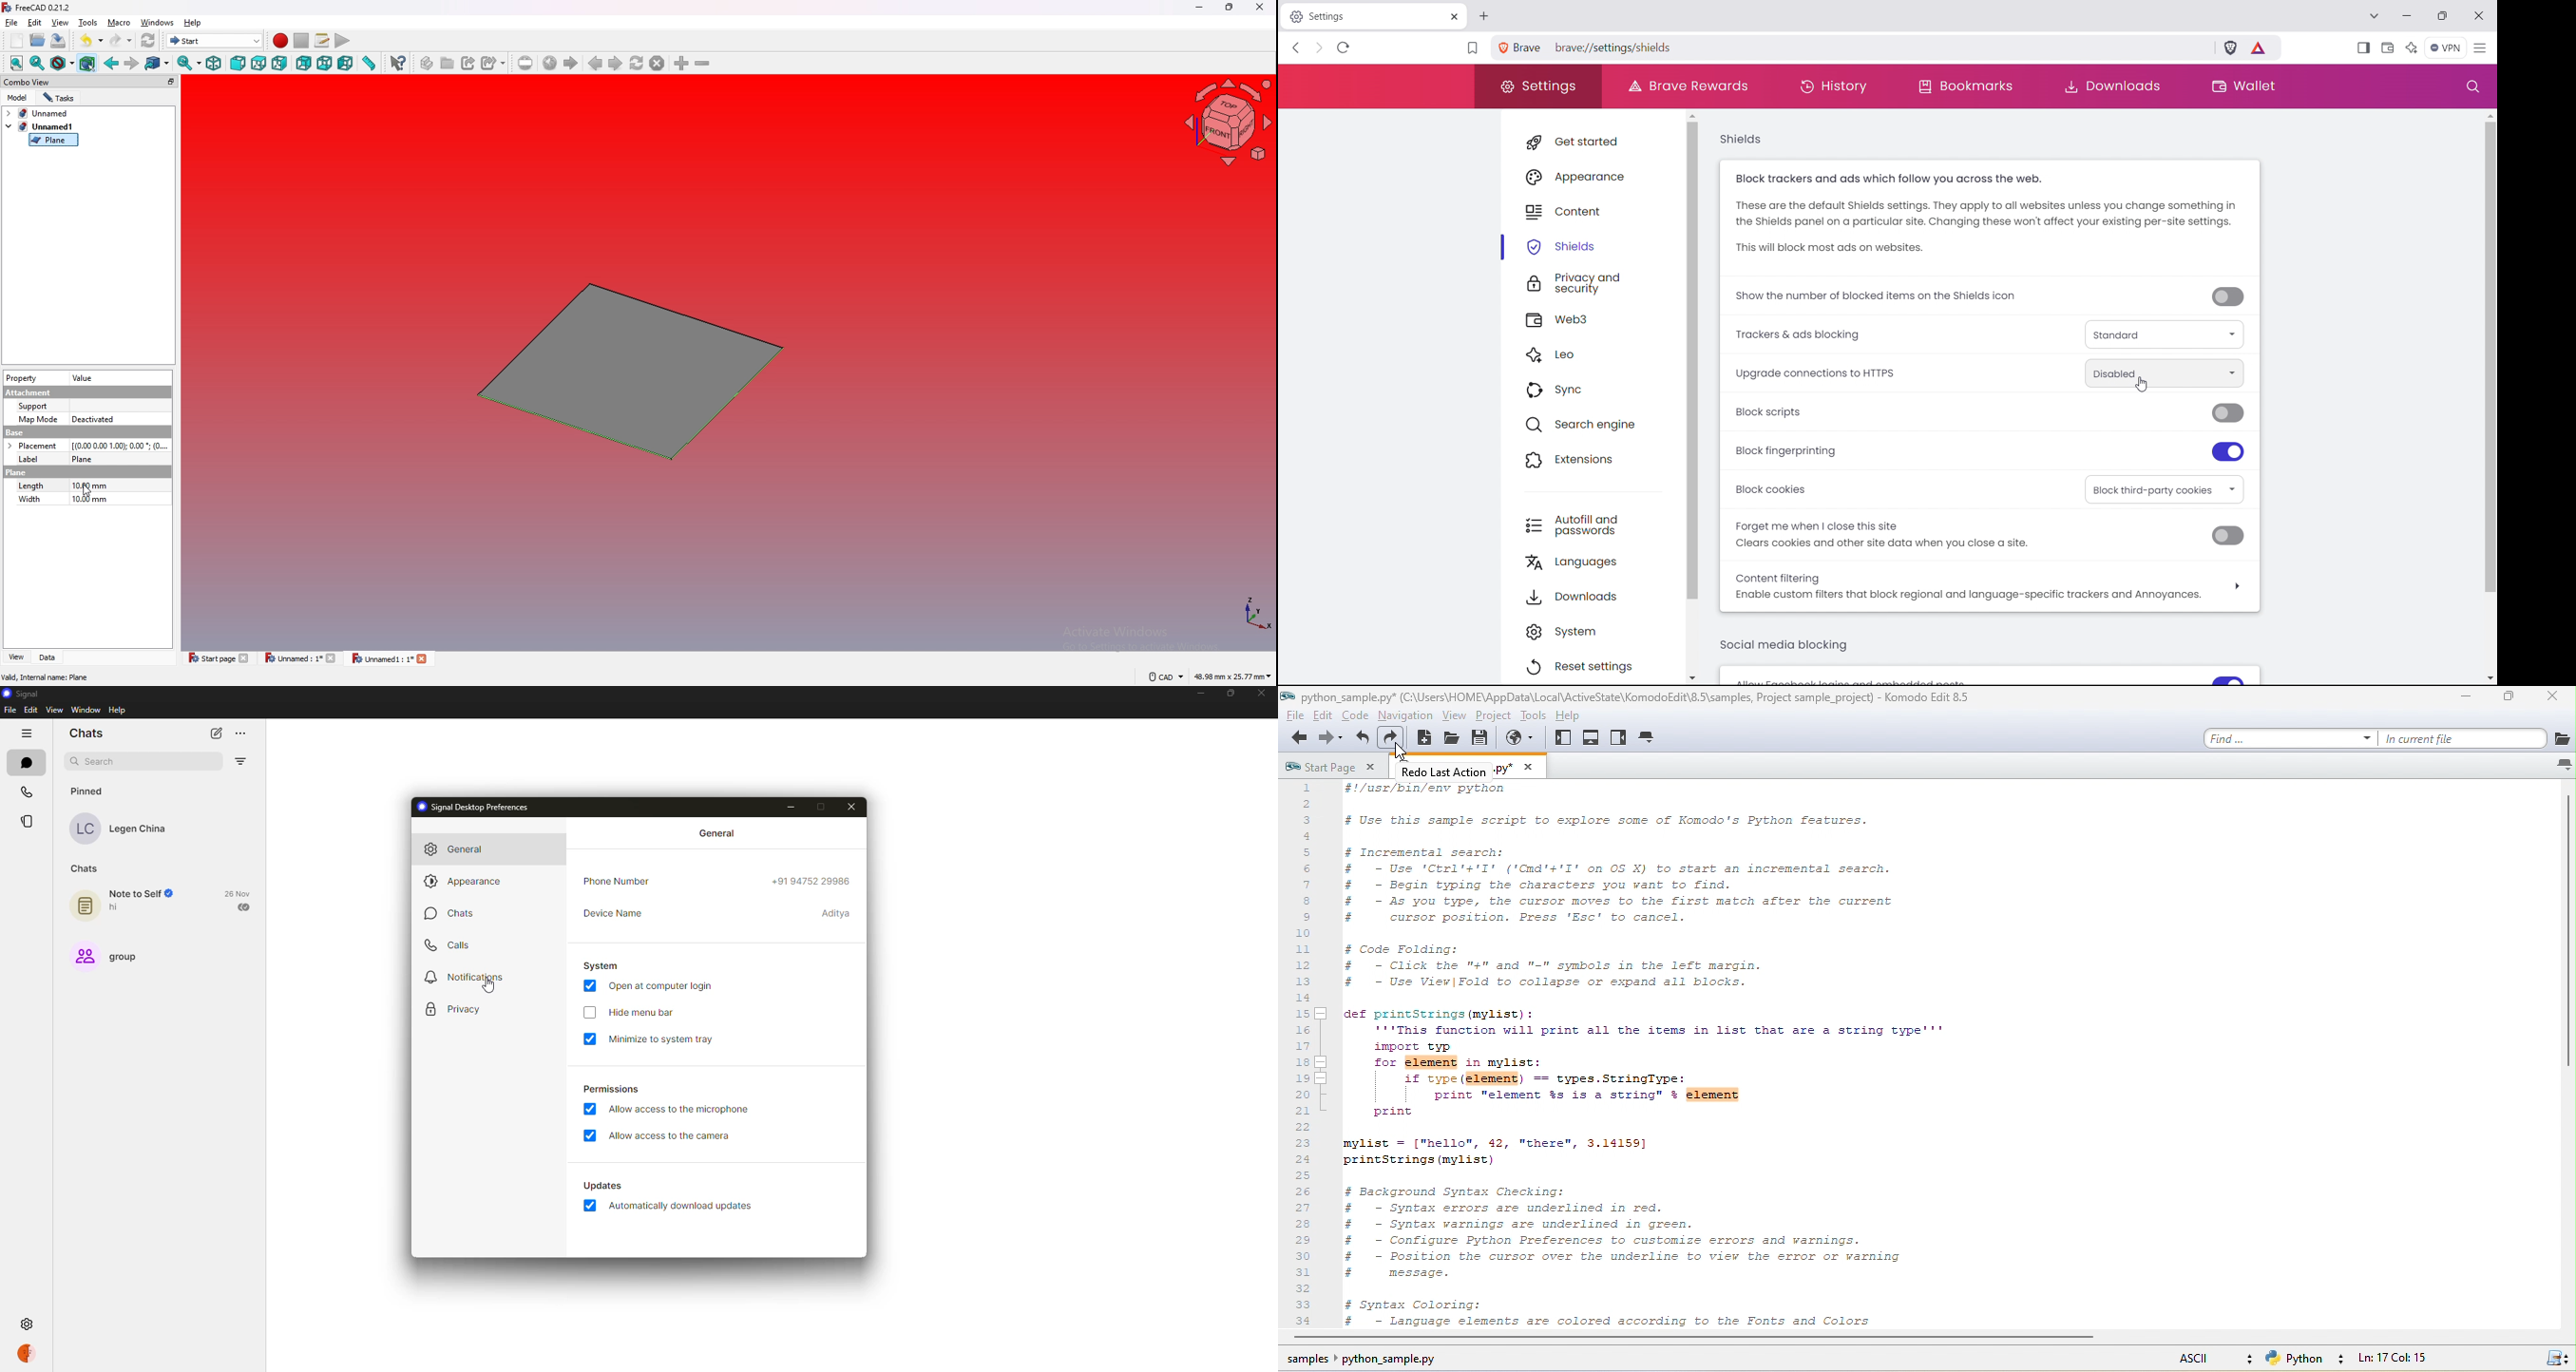 Image resolution: width=2576 pixels, height=1372 pixels. What do you see at coordinates (58, 41) in the screenshot?
I see `save` at bounding box center [58, 41].